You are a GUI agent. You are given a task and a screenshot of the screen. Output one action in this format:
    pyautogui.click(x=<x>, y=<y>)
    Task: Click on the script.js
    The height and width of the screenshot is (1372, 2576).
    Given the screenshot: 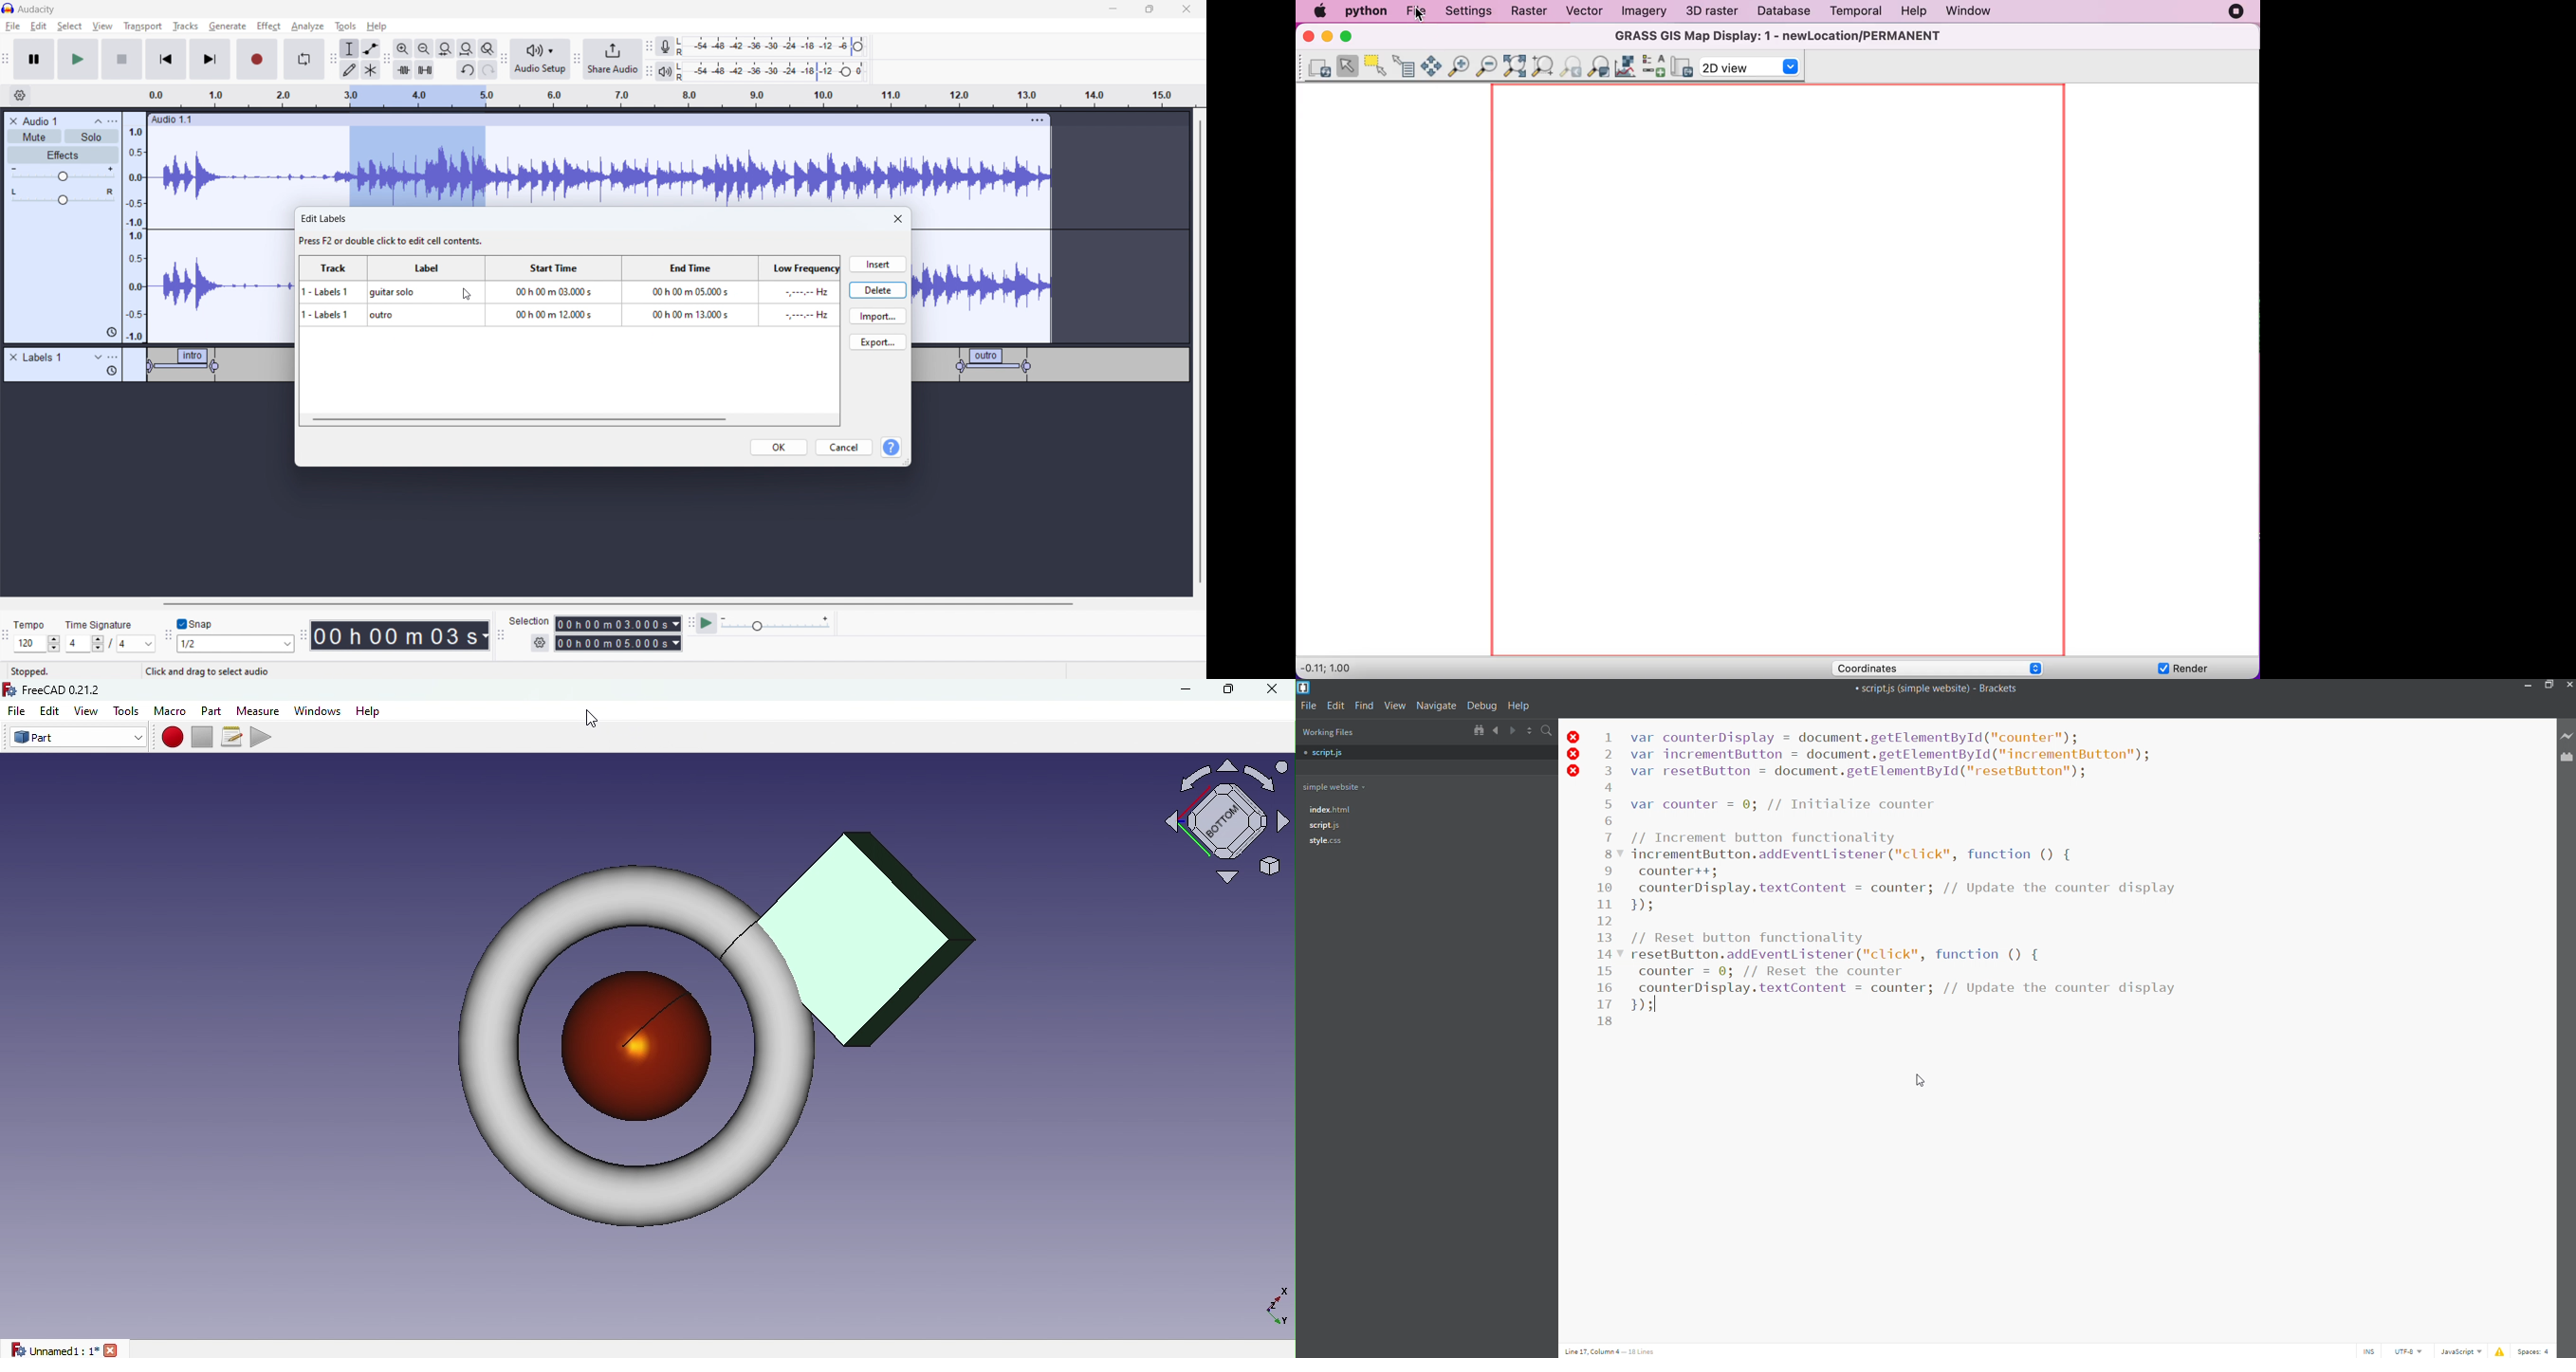 What is the action you would take?
    pyautogui.click(x=1325, y=825)
    